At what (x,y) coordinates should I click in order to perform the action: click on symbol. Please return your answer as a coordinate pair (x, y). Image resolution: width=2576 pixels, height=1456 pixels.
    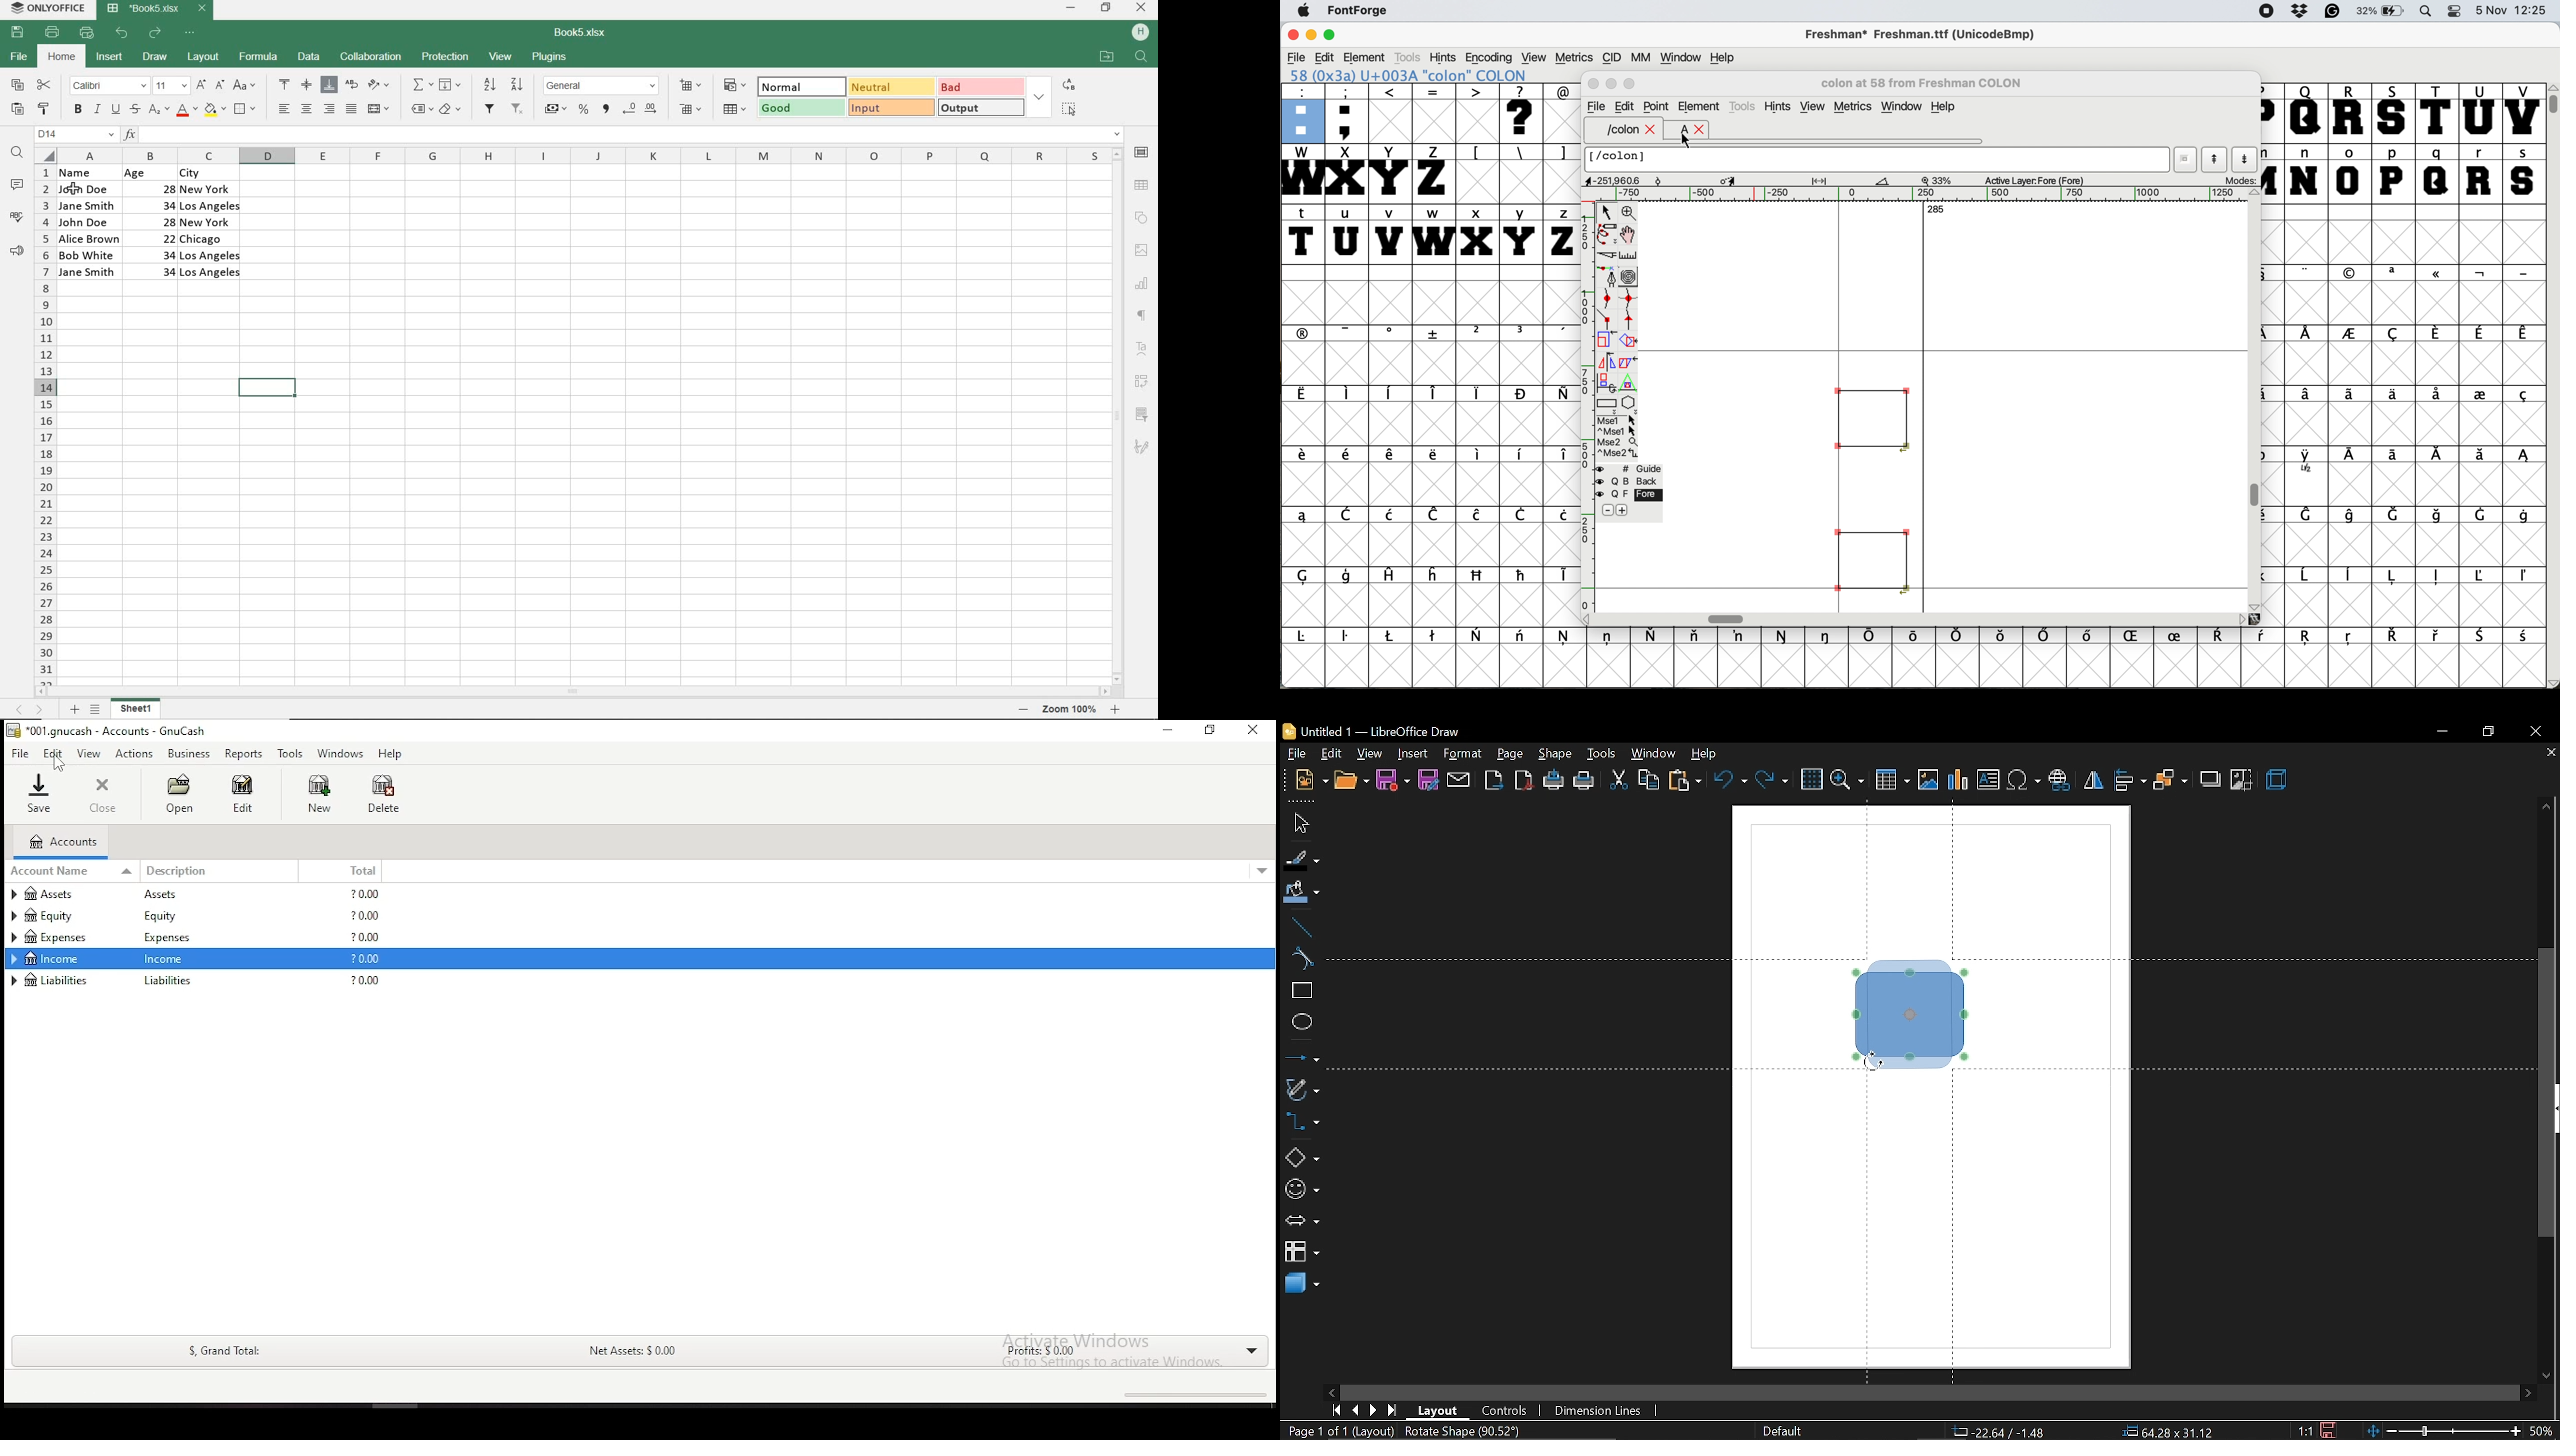
    Looking at the image, I should click on (2435, 334).